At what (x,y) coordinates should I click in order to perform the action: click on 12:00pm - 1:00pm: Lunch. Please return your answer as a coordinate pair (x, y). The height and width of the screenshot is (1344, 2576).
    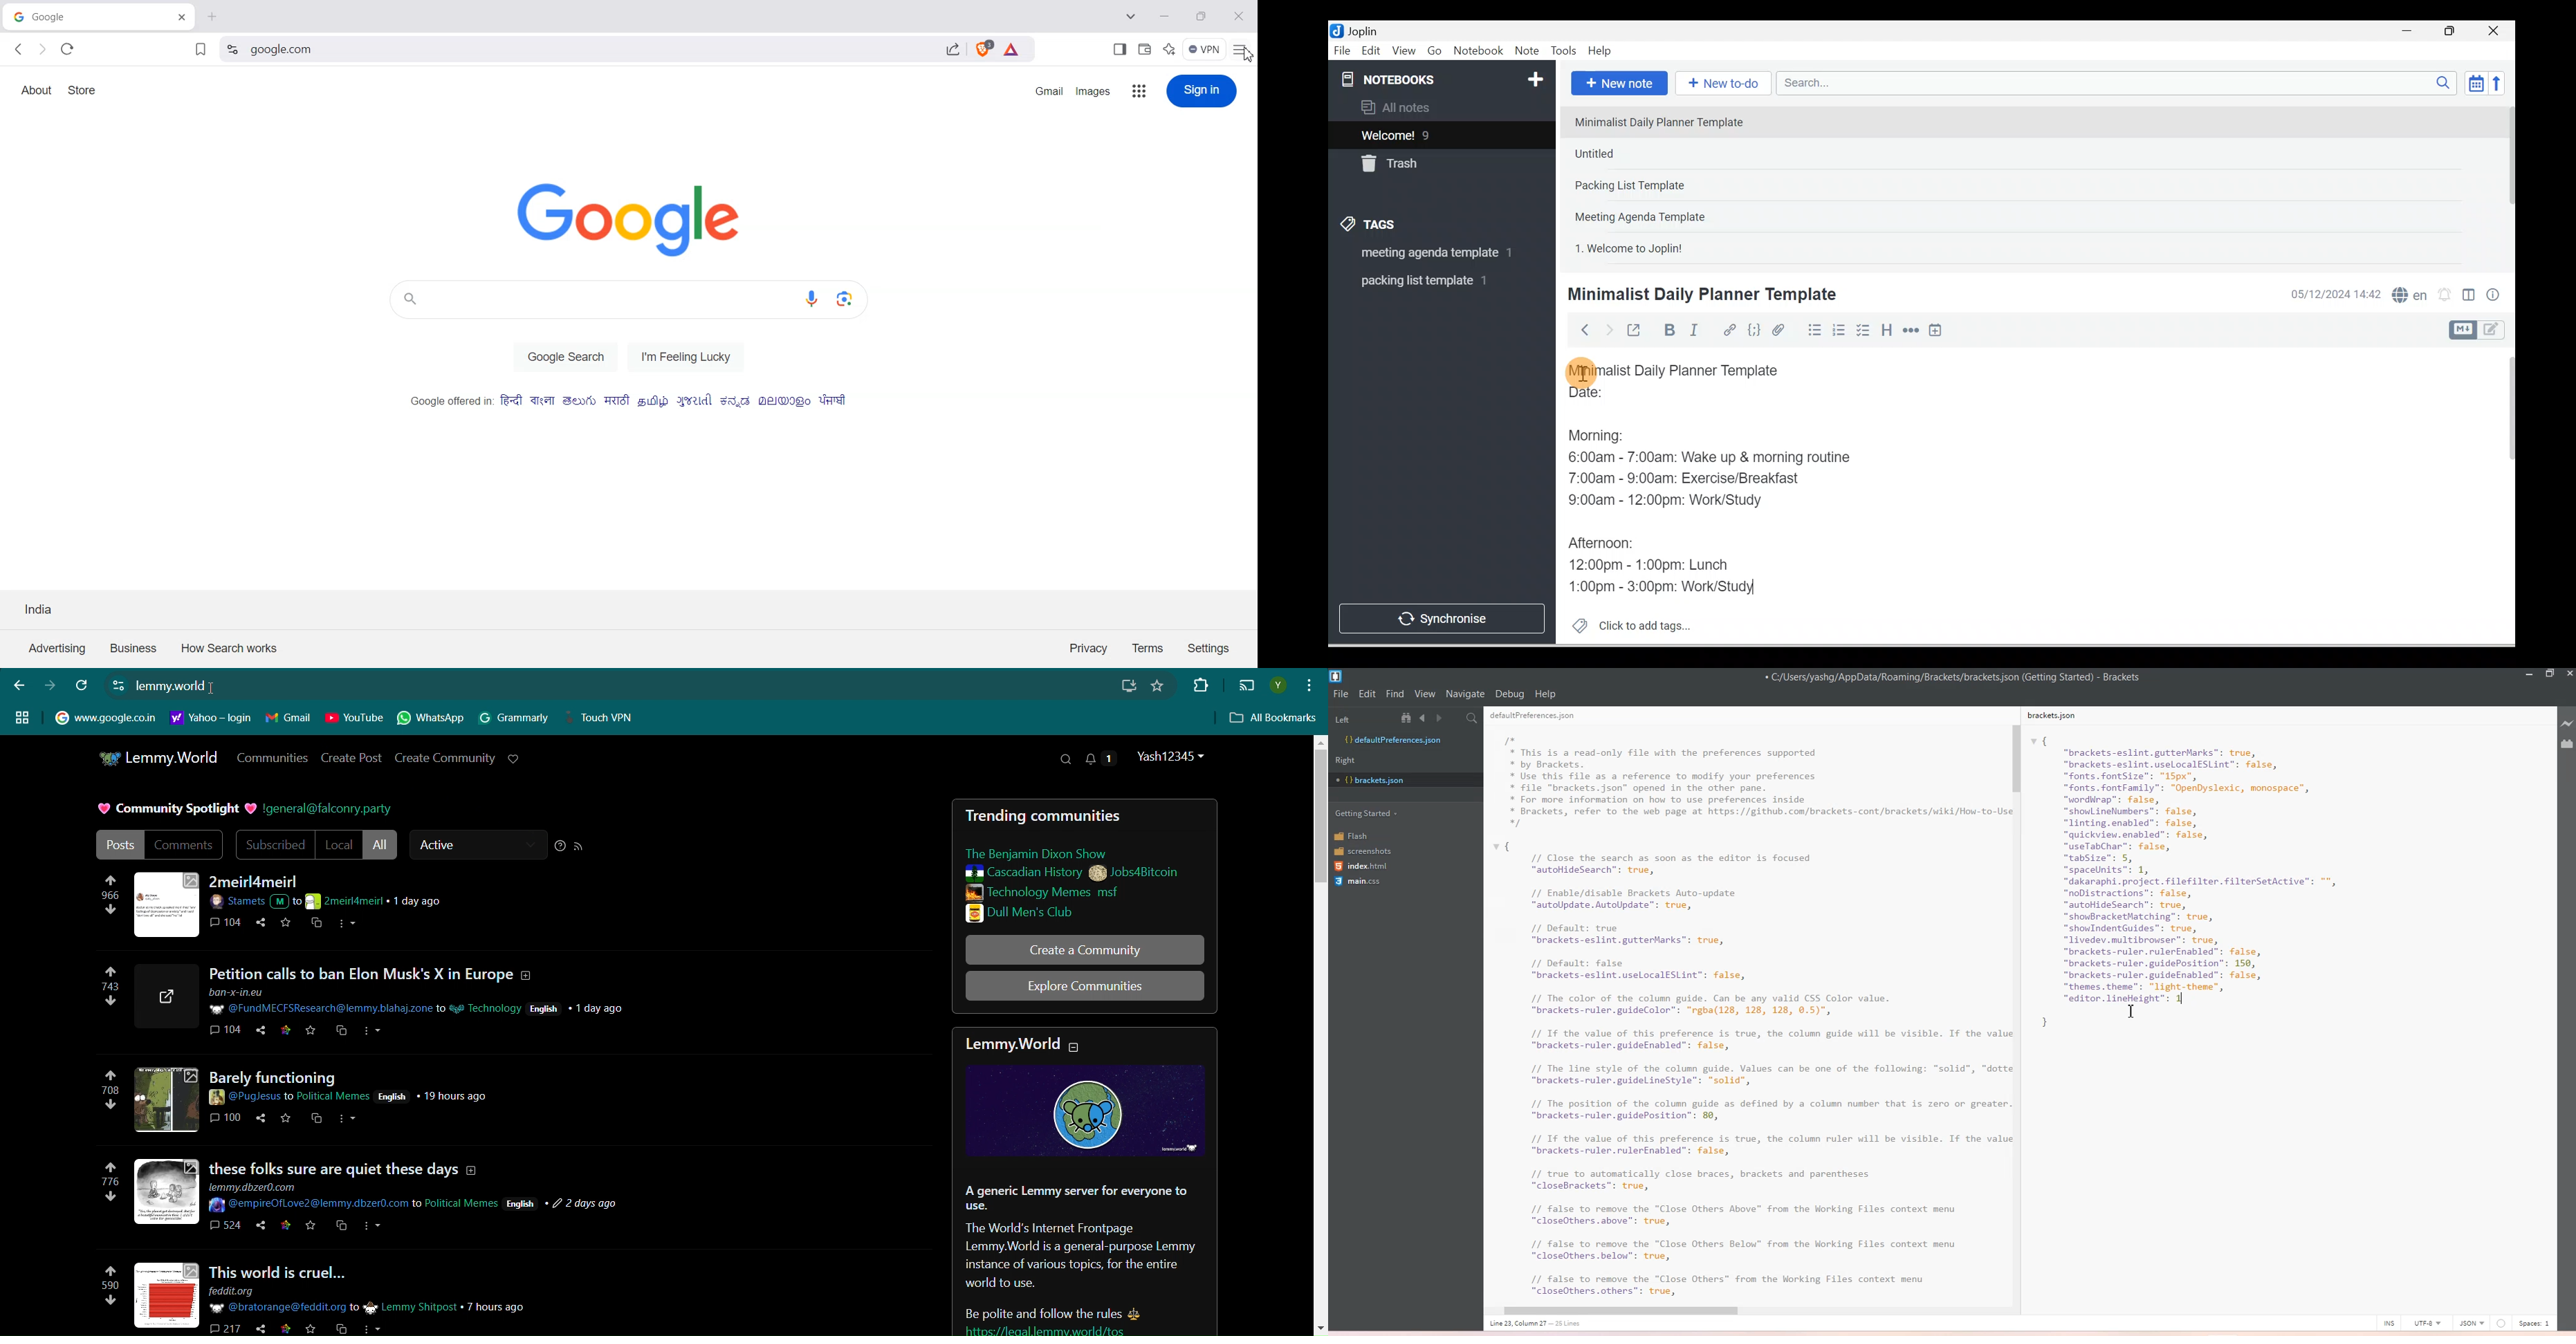
    Looking at the image, I should click on (1664, 561).